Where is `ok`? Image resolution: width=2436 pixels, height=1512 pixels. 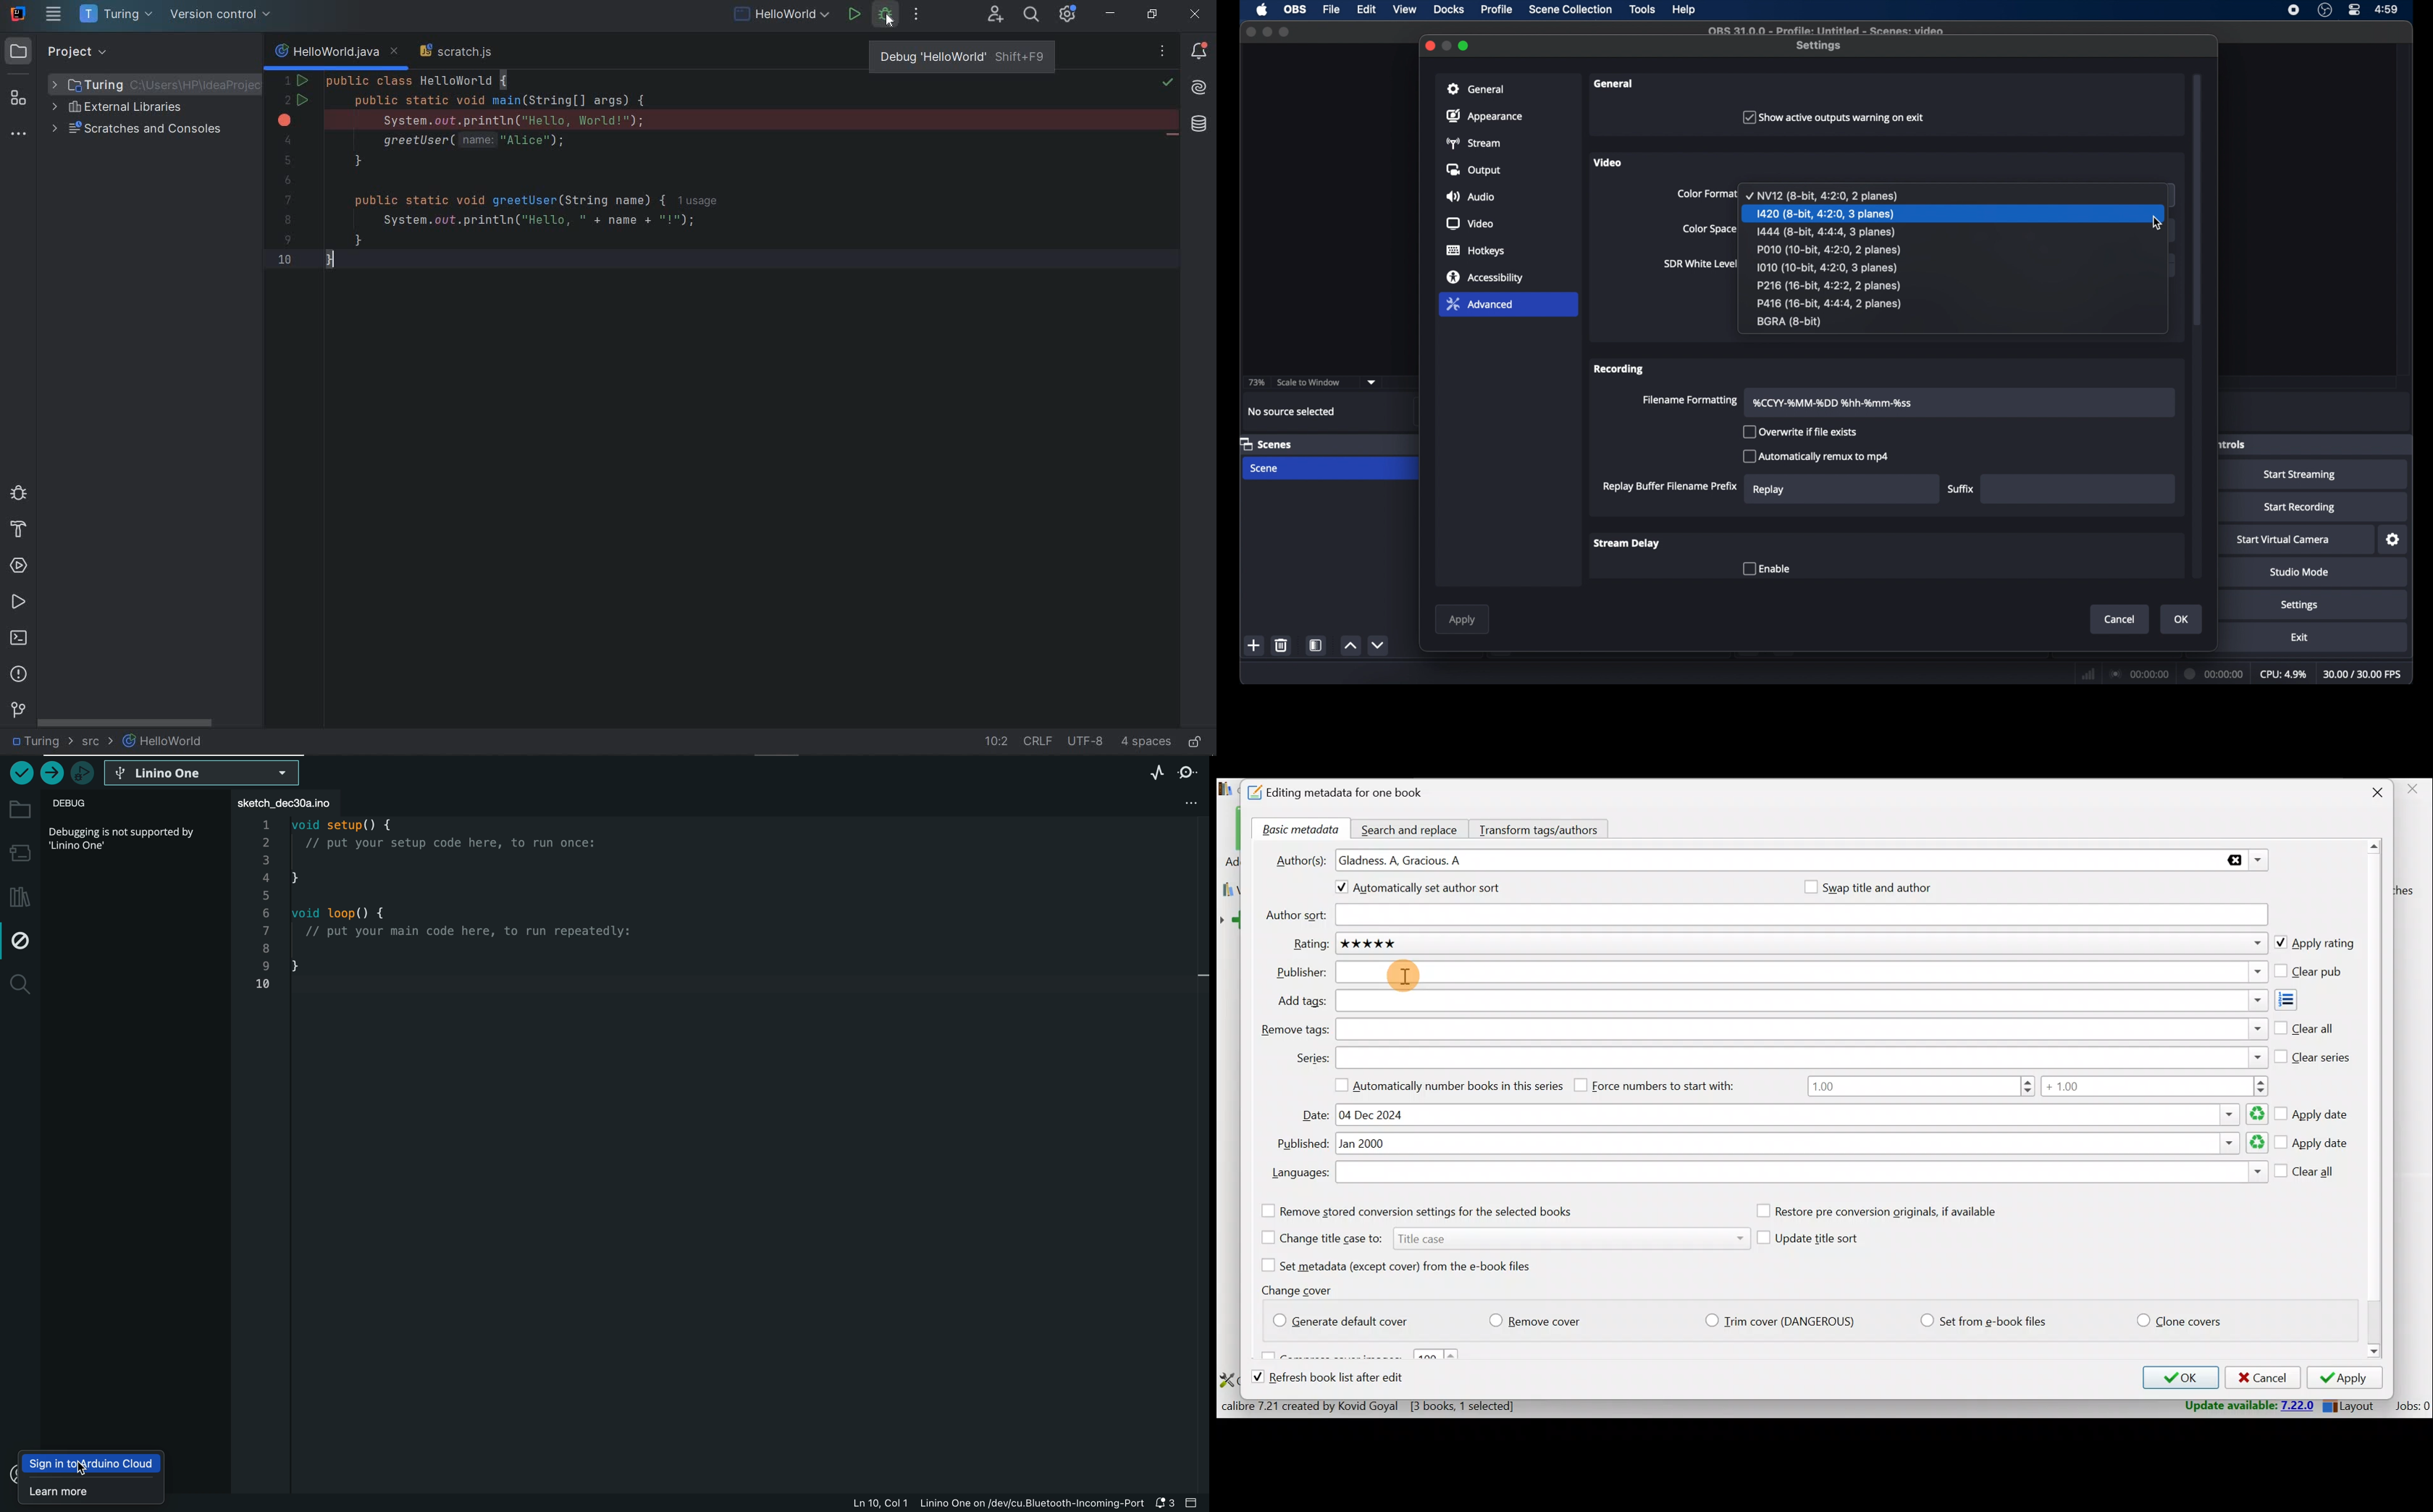 ok is located at coordinates (2182, 620).